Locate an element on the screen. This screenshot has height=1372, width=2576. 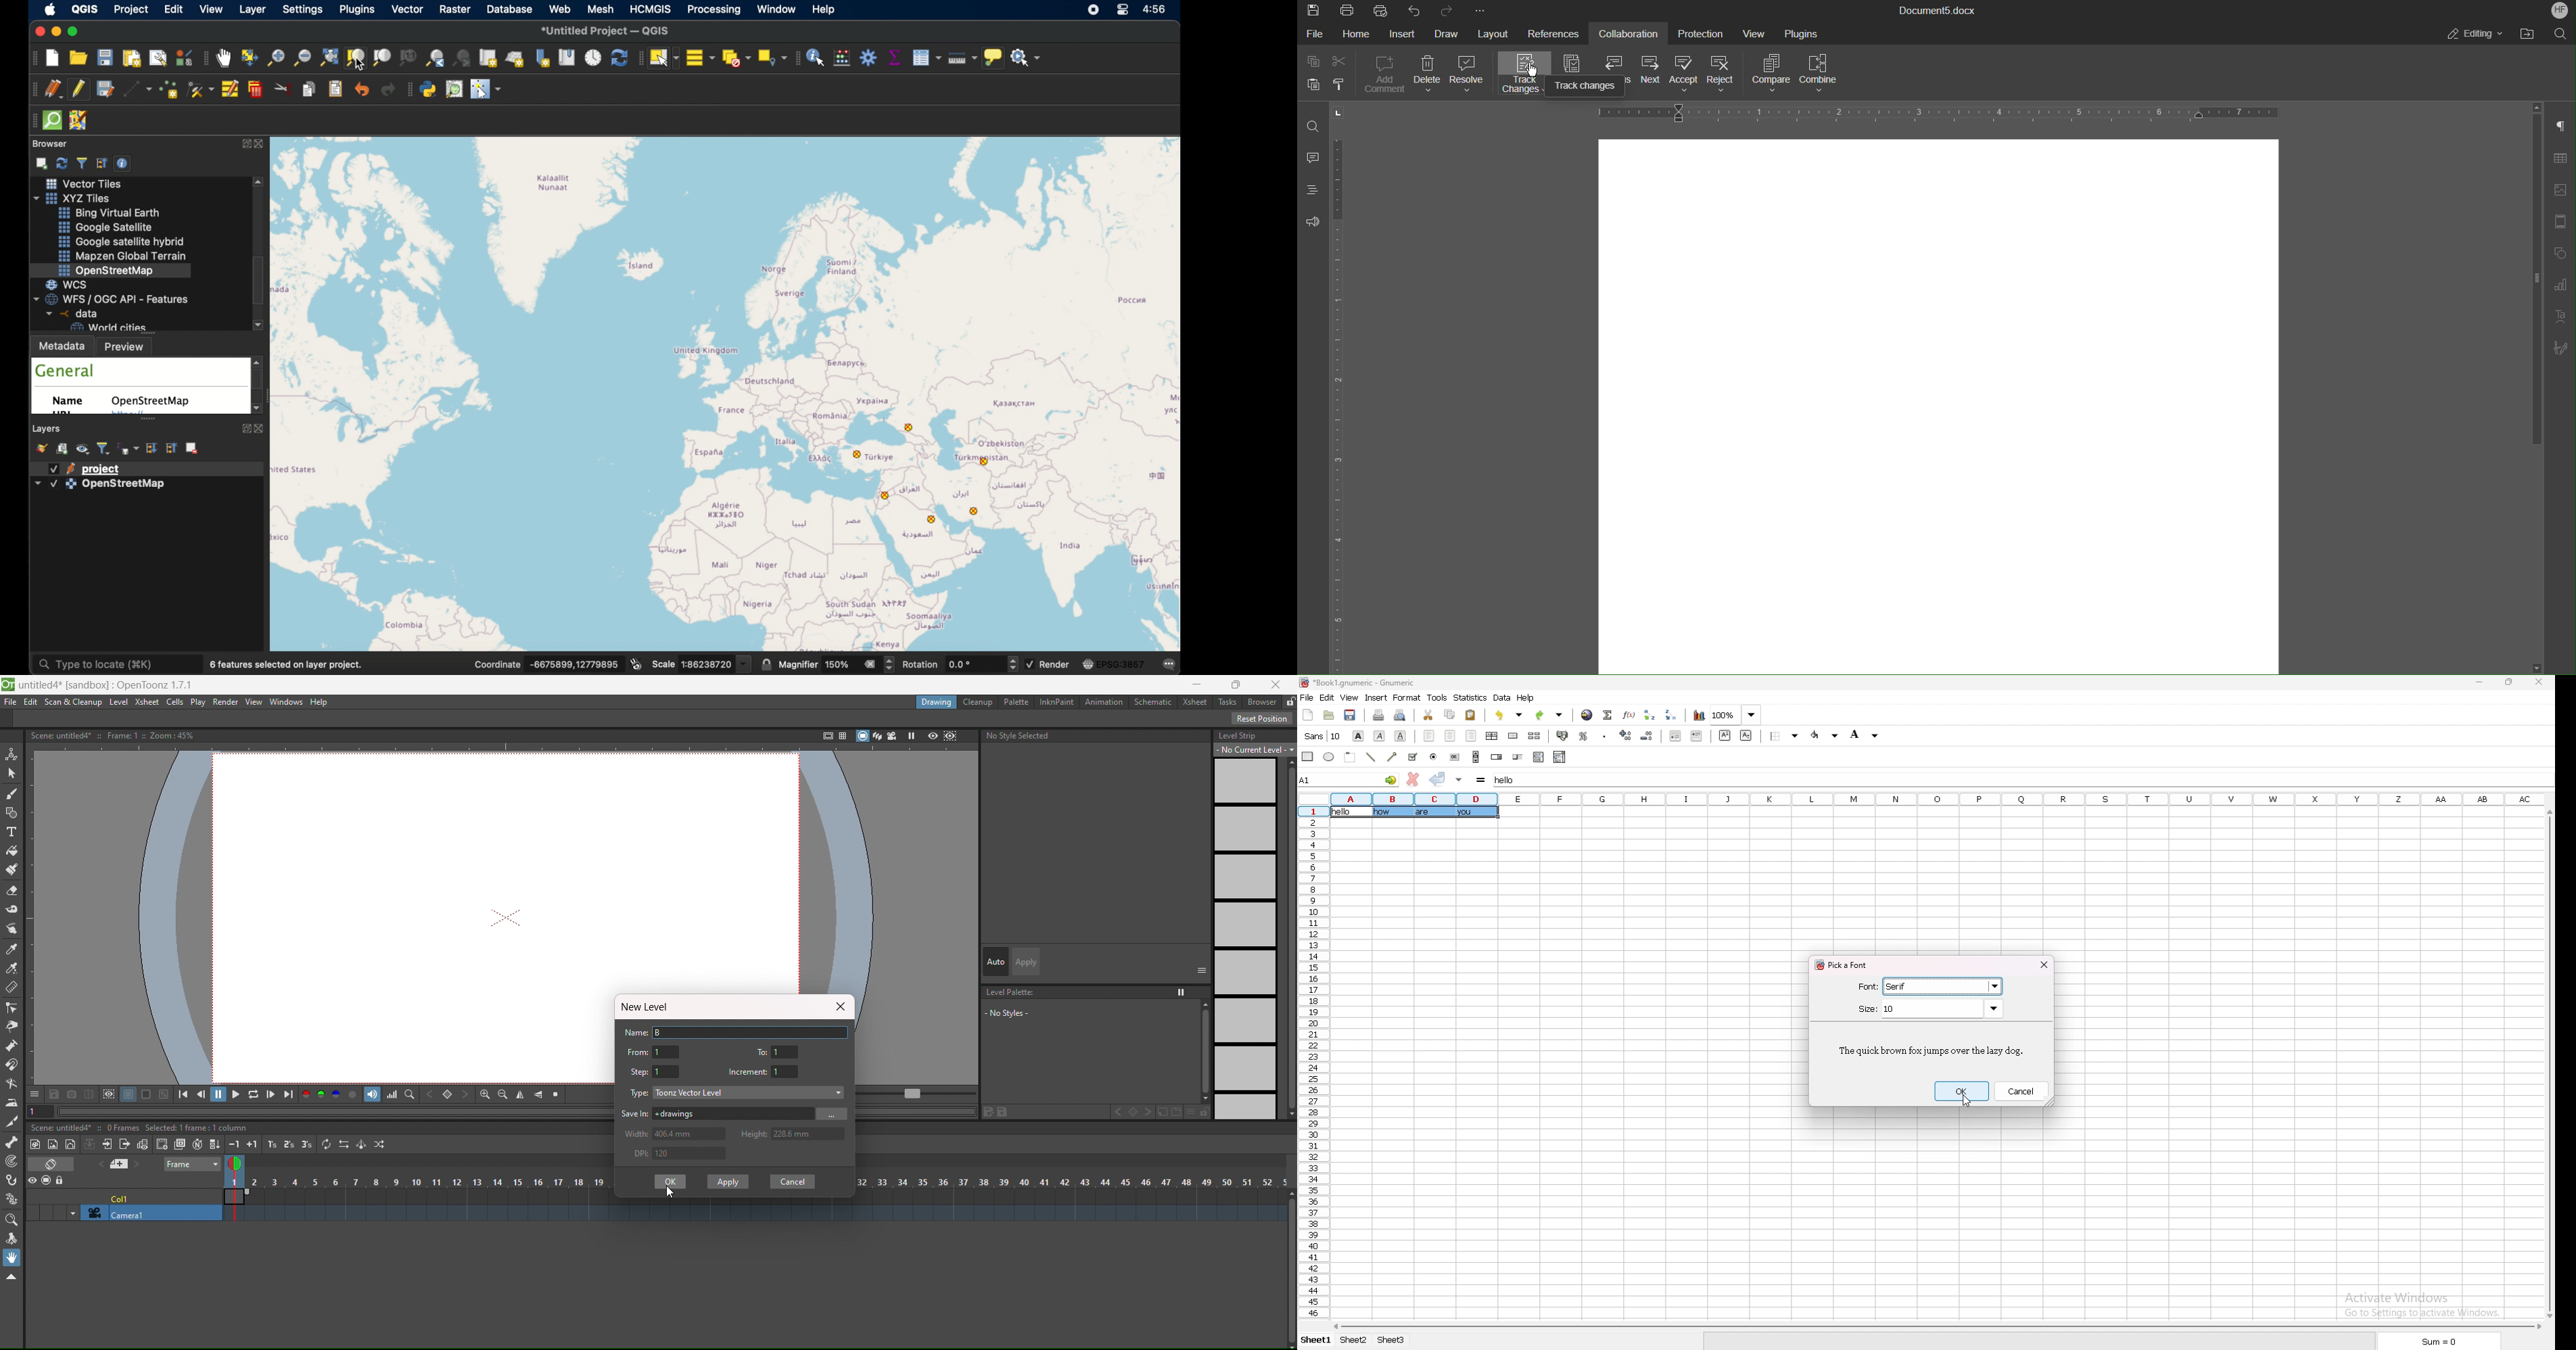
size is located at coordinates (1928, 1008).